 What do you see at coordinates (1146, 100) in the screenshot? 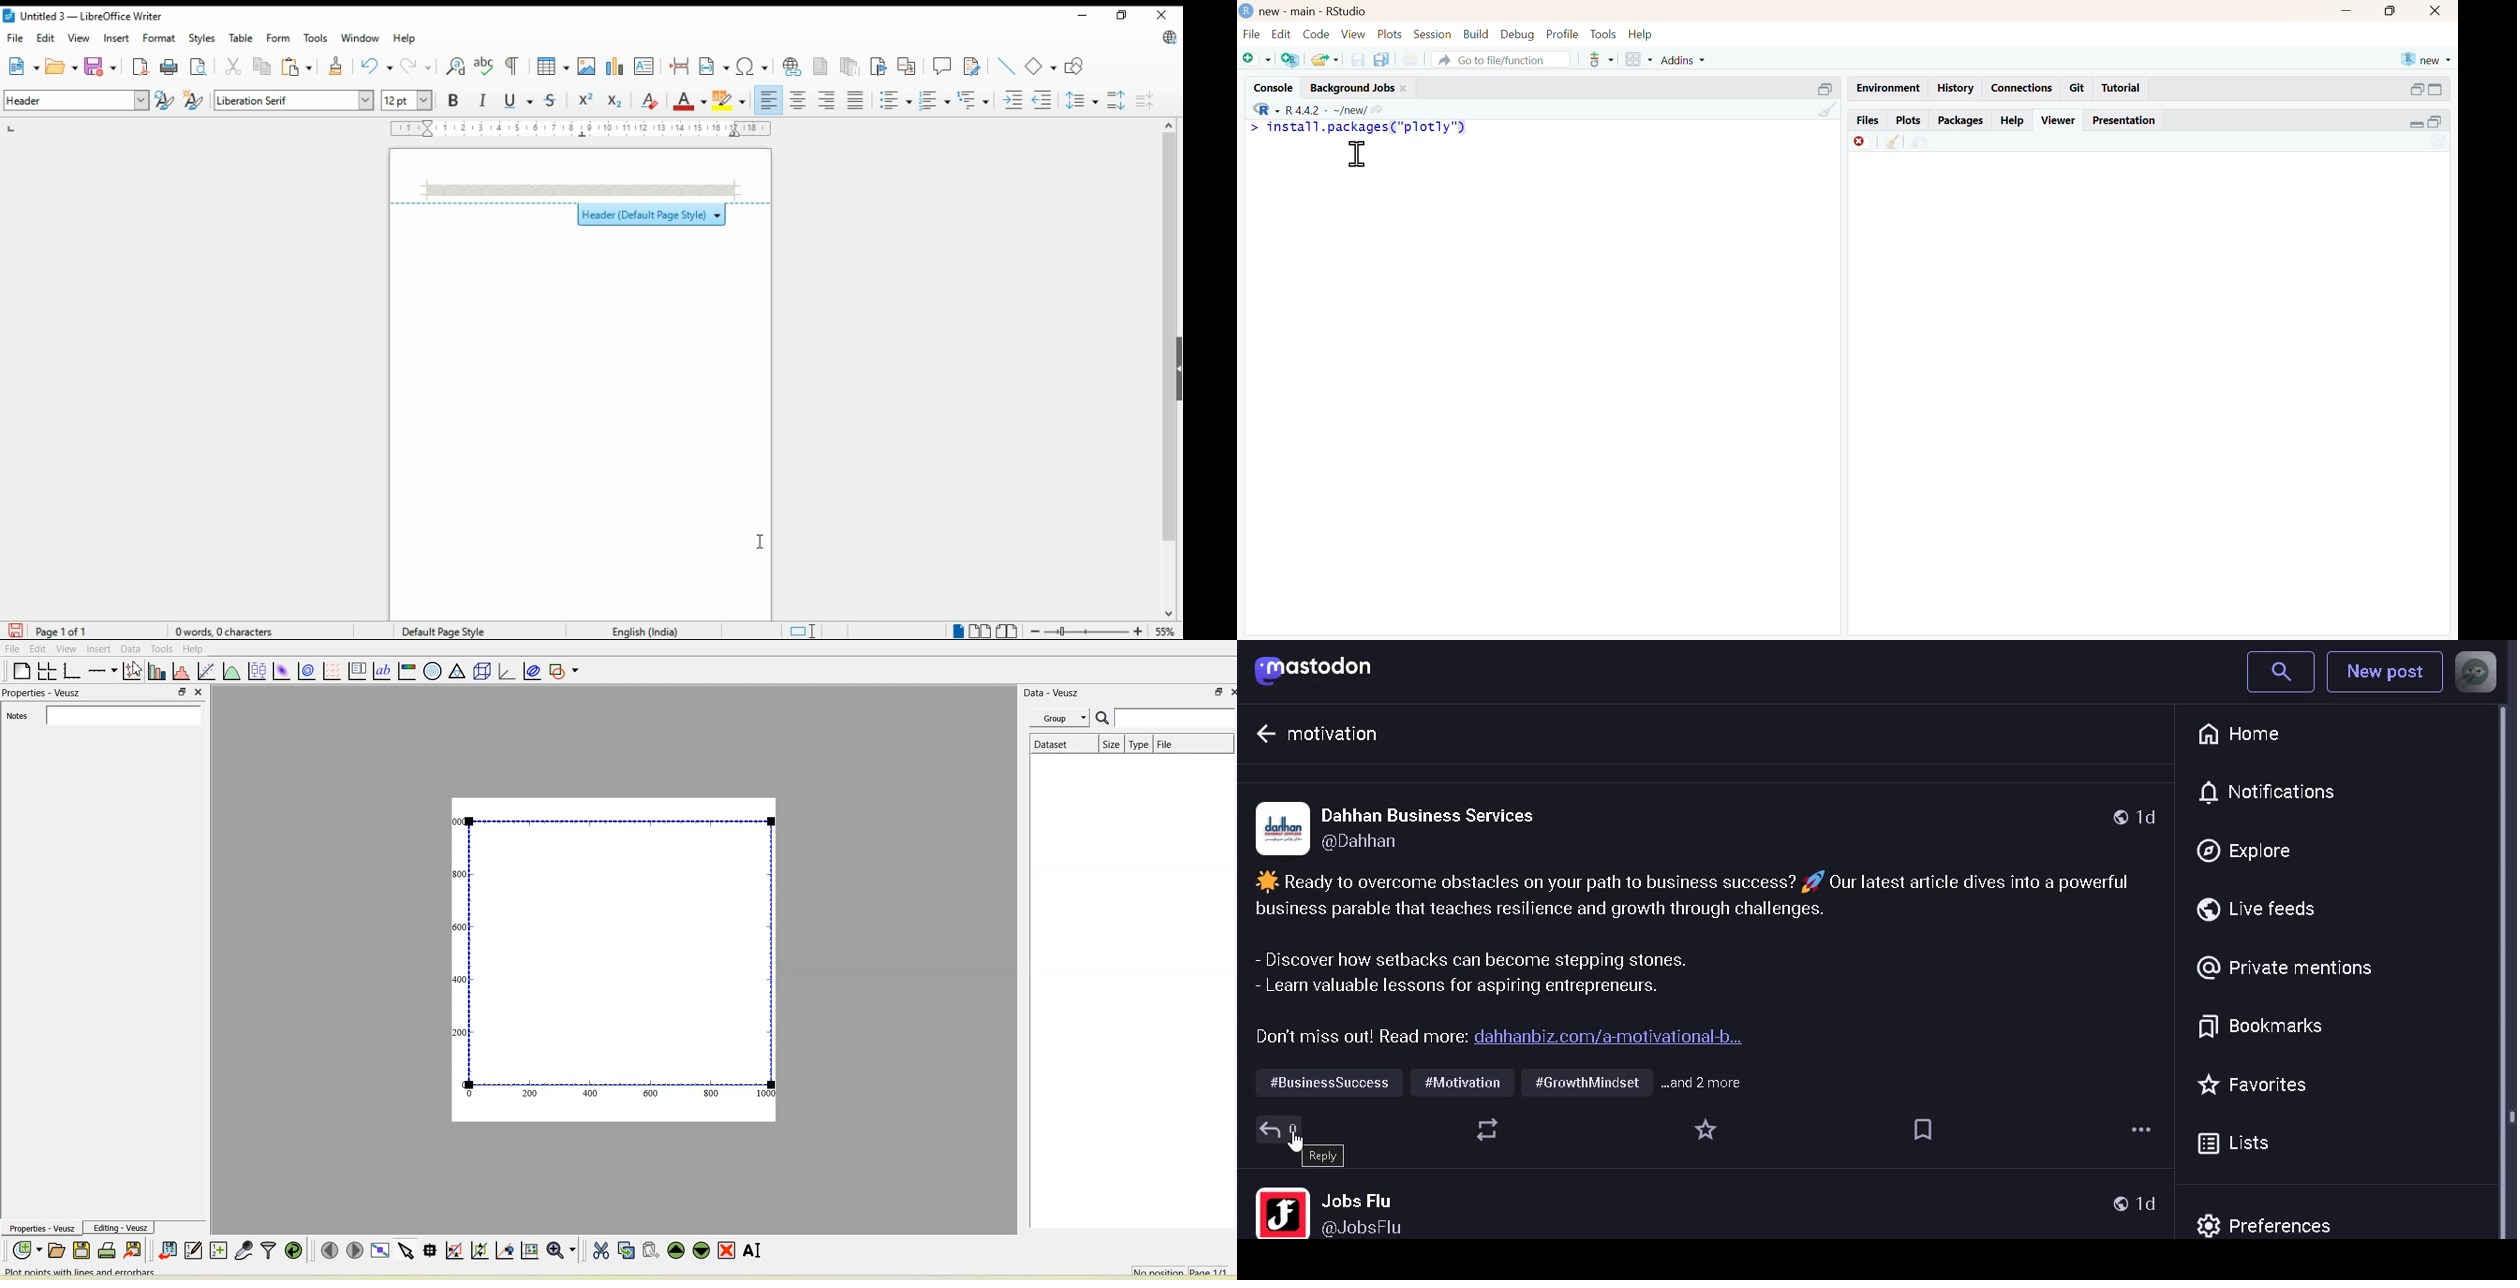
I see `decrease paragraph spacing` at bounding box center [1146, 100].